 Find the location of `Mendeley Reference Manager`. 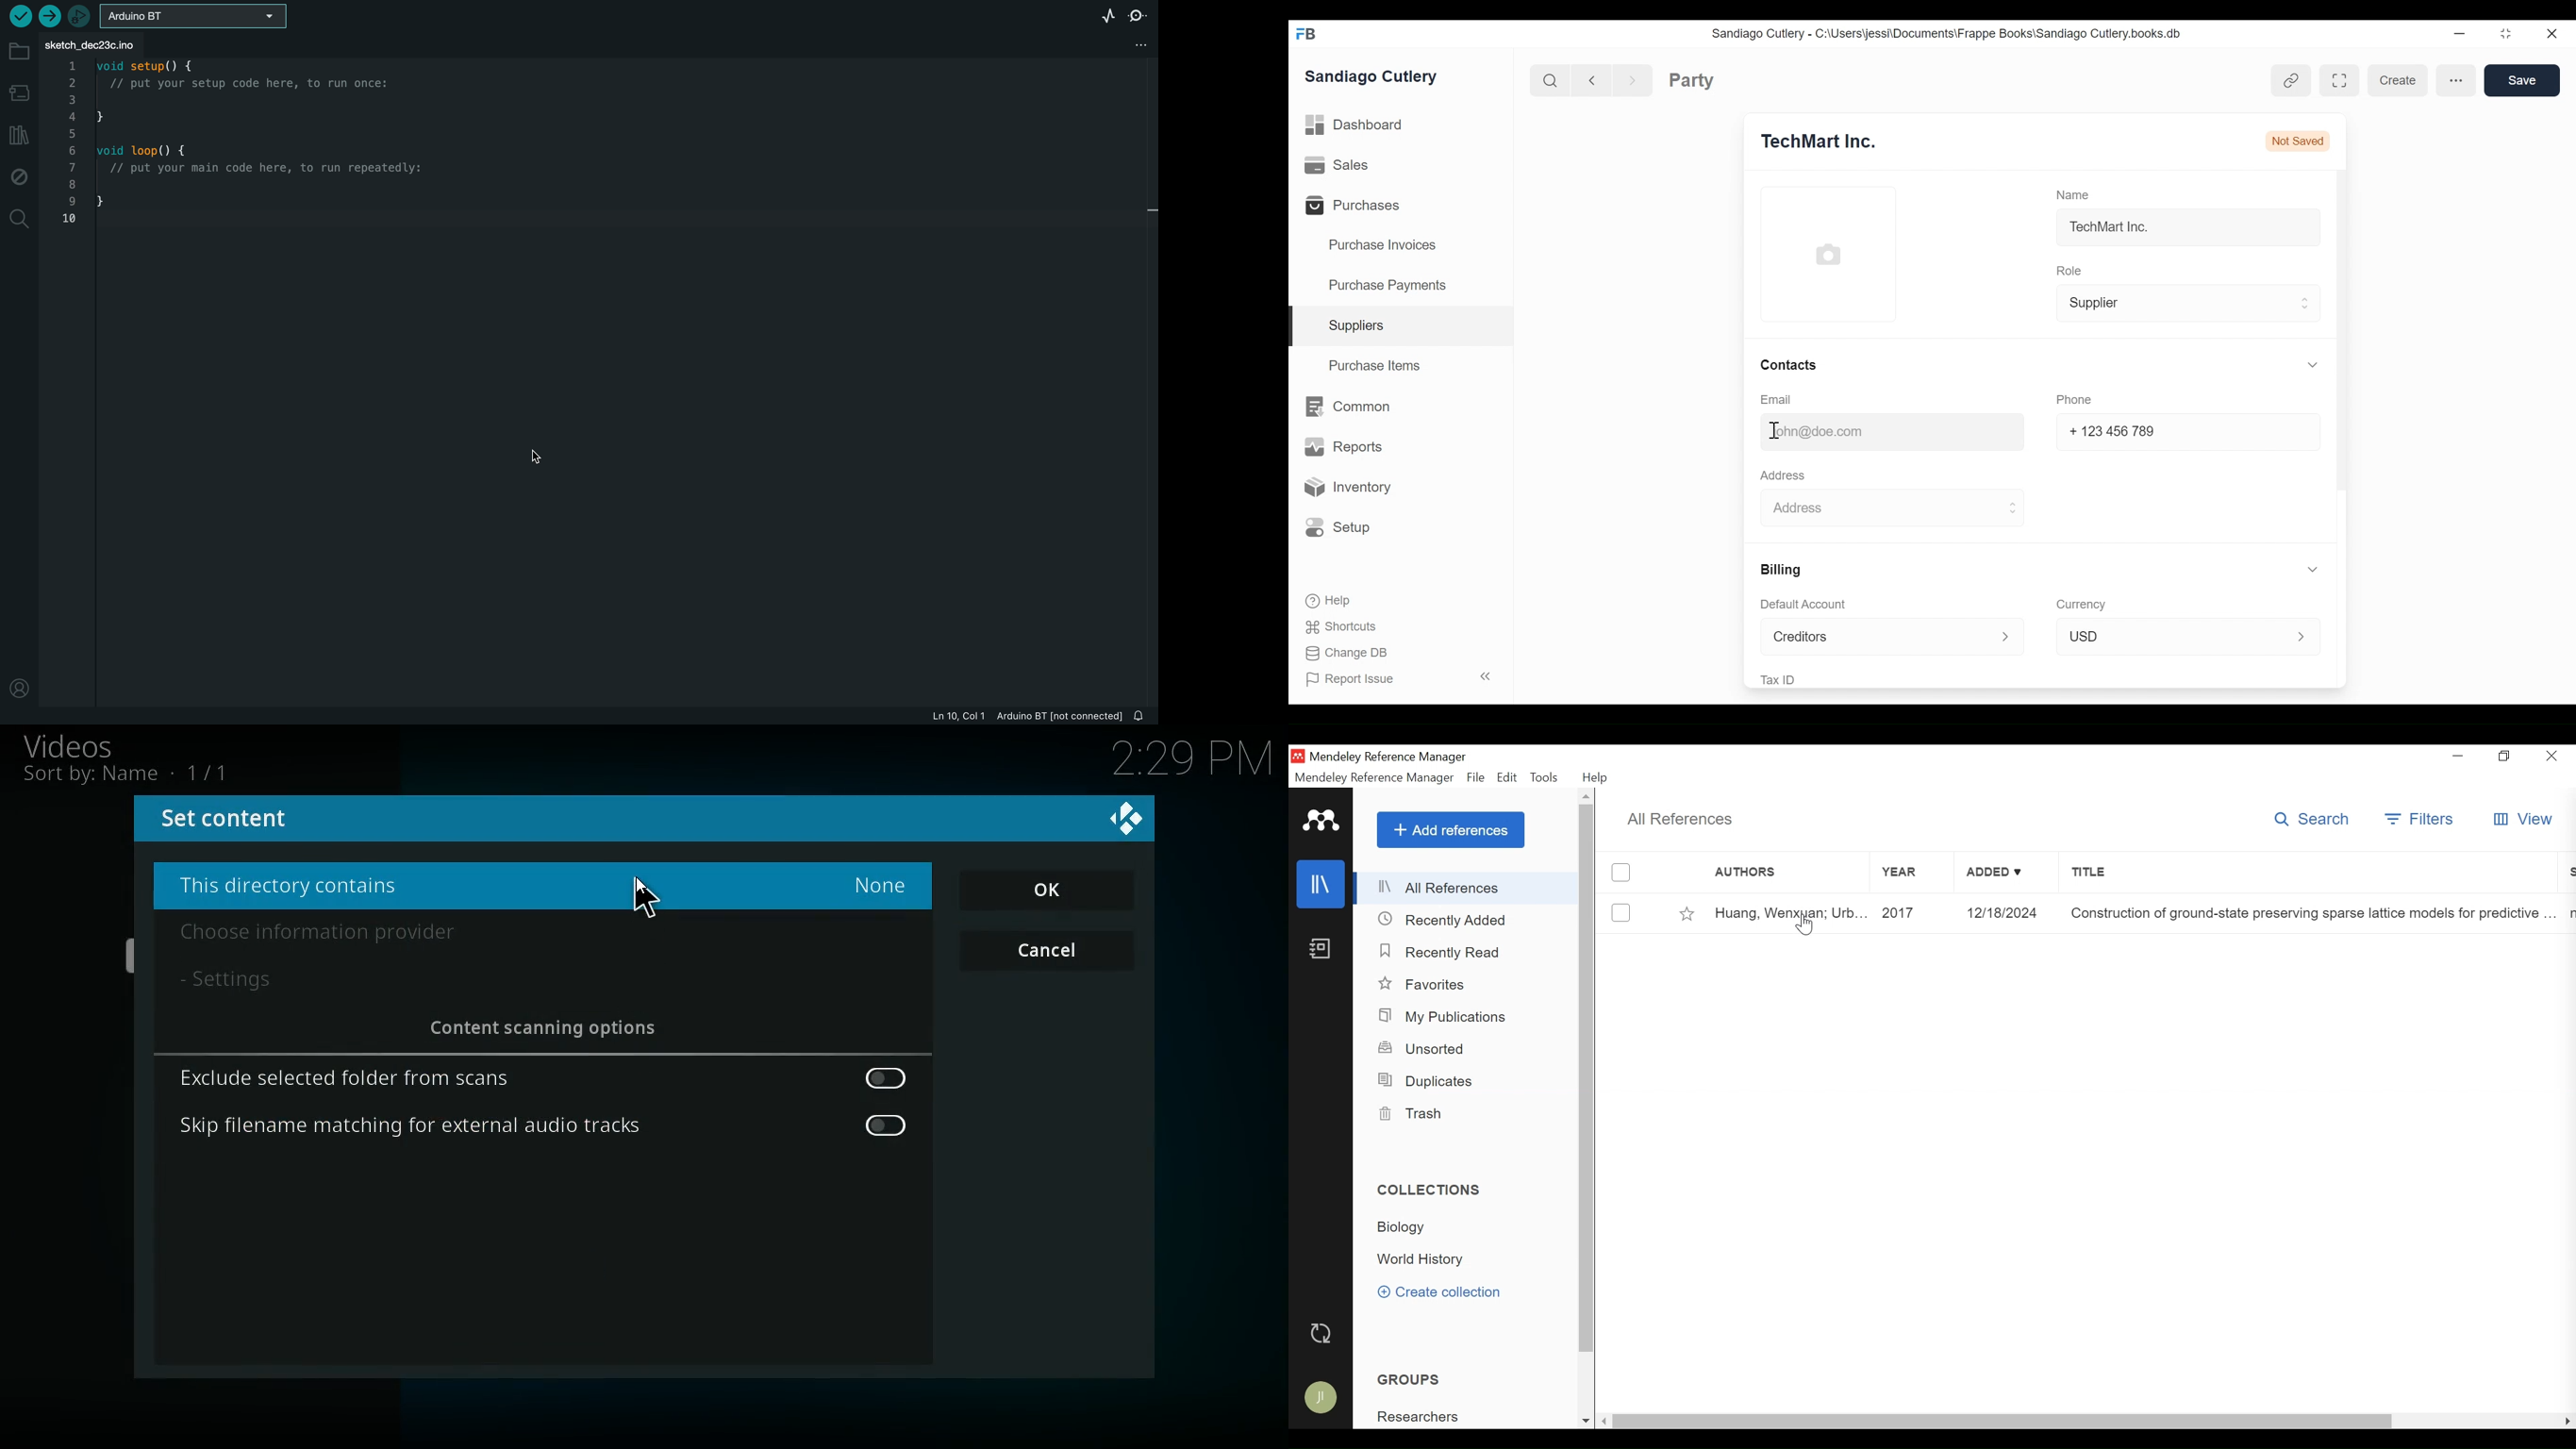

Mendeley Reference Manager is located at coordinates (1374, 778).